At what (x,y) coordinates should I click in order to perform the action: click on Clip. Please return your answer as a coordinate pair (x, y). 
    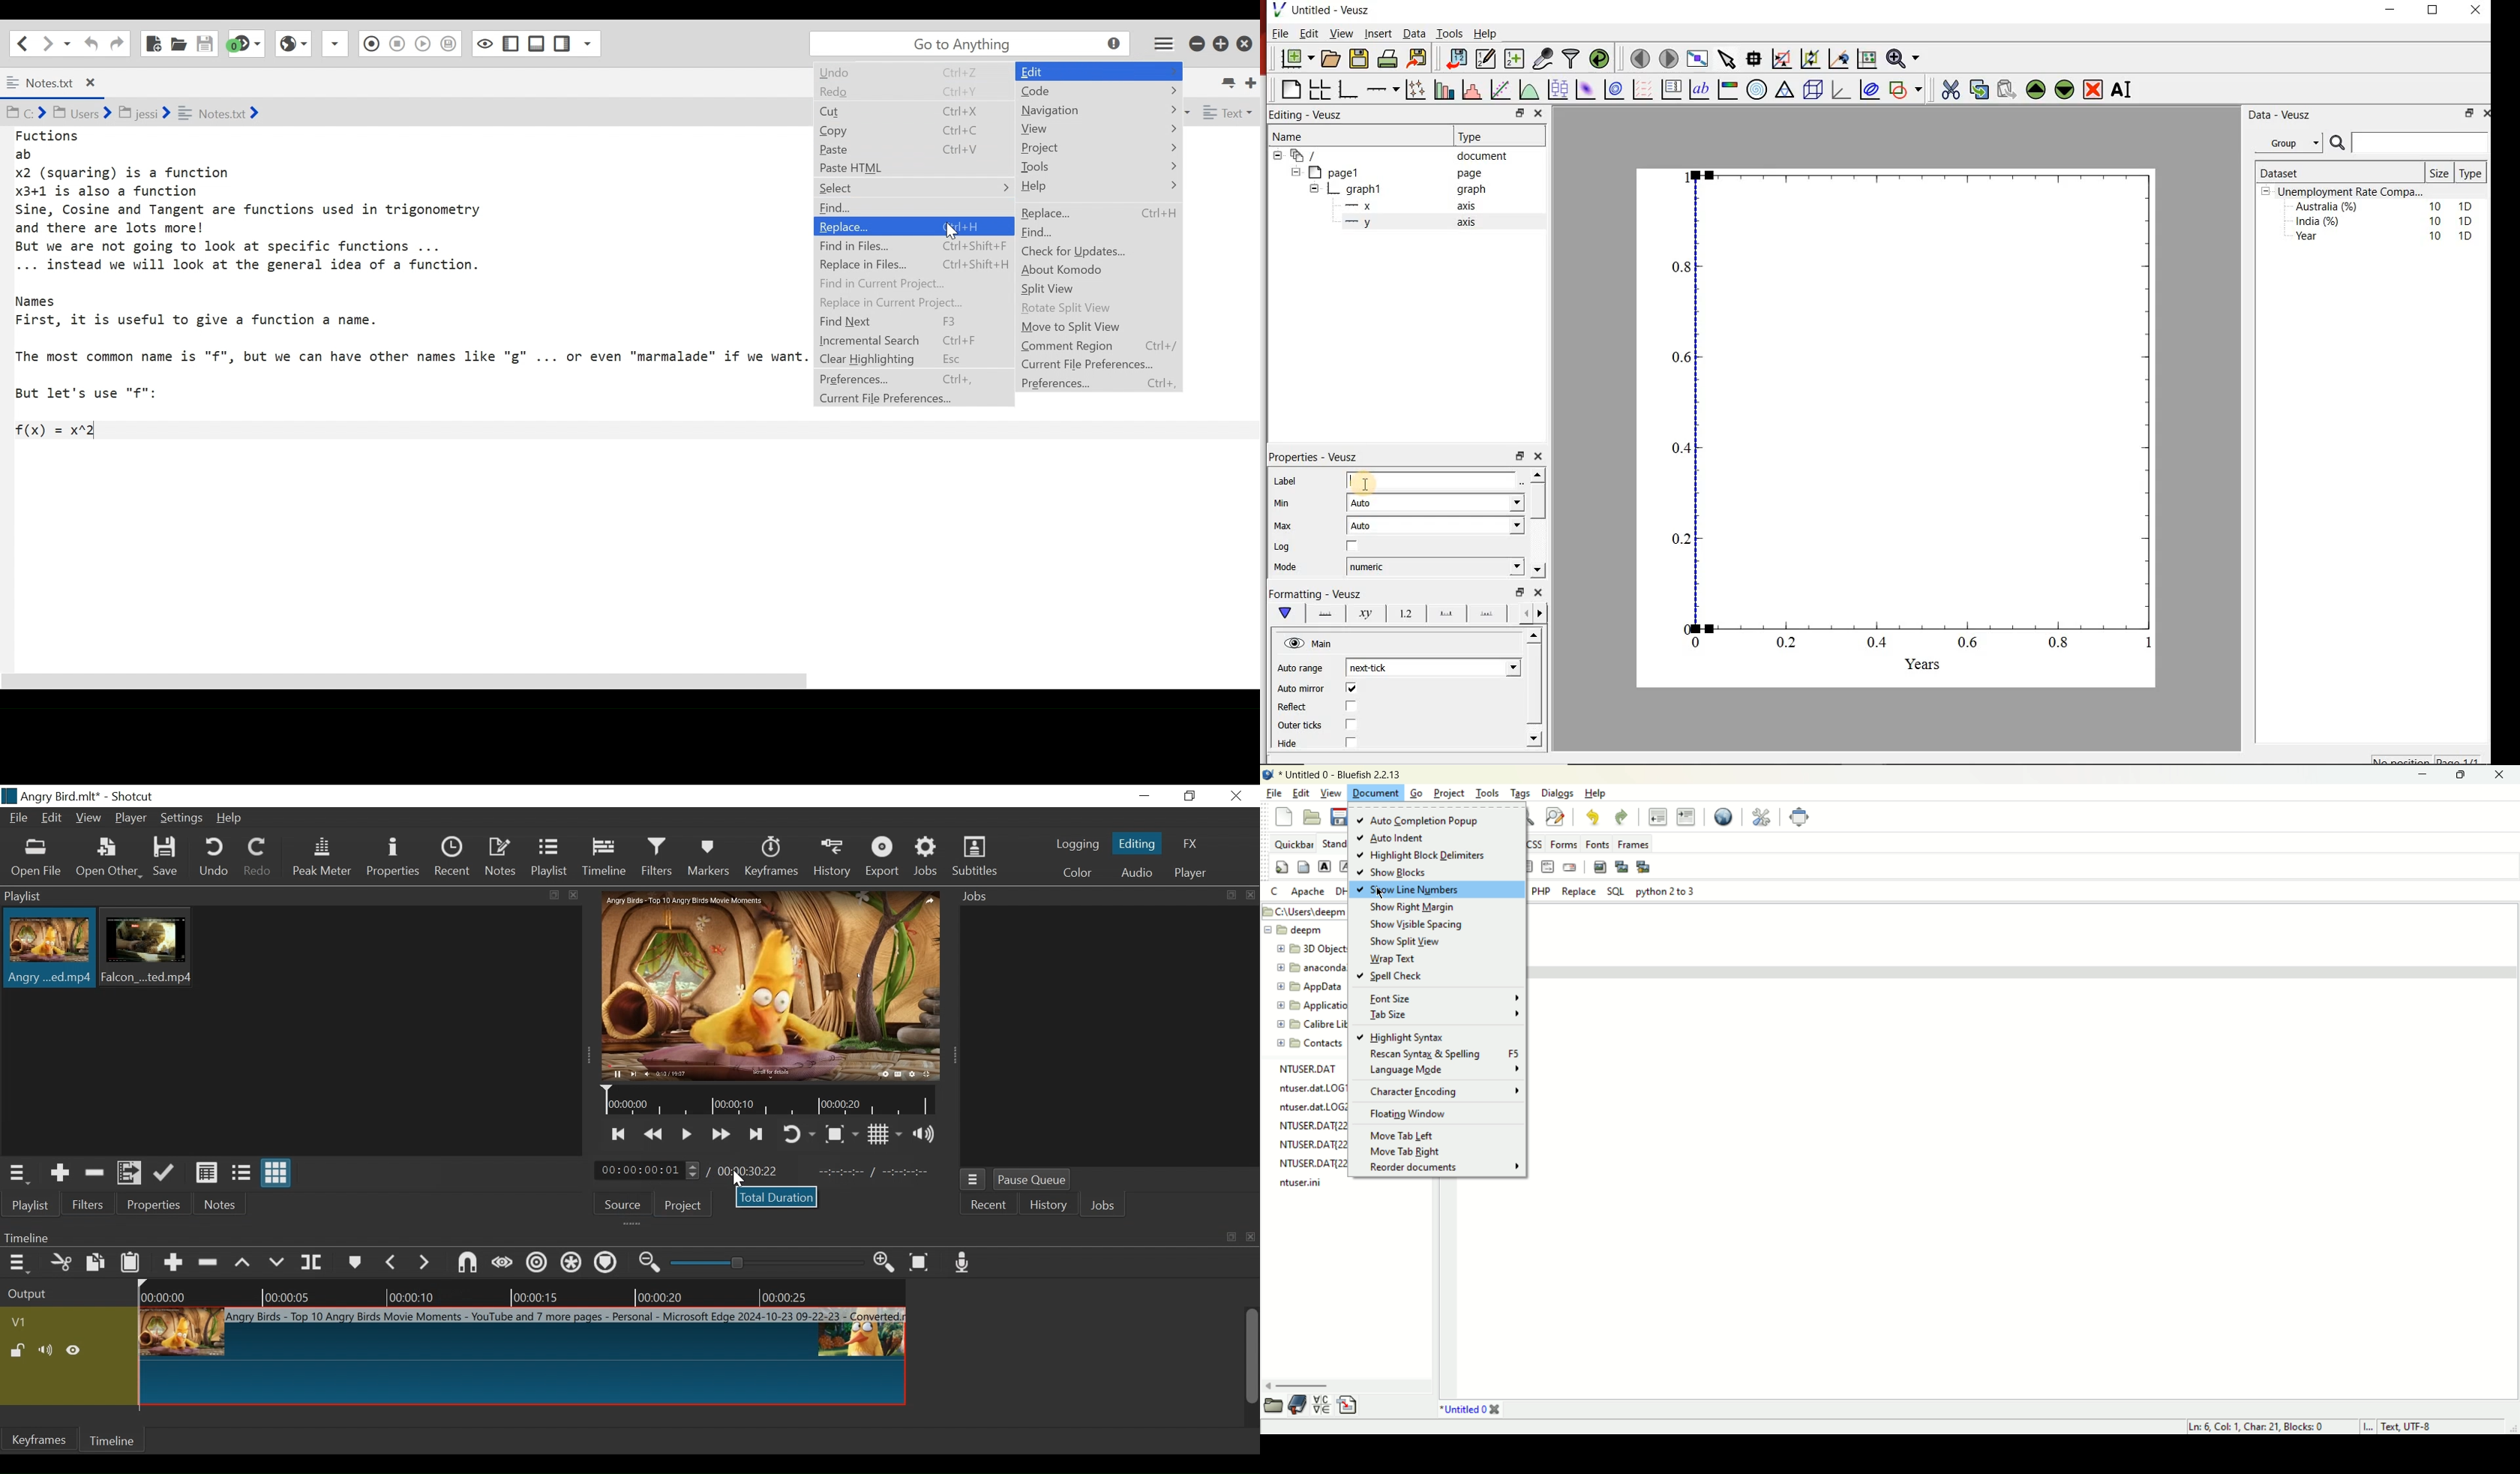
    Looking at the image, I should click on (47, 950).